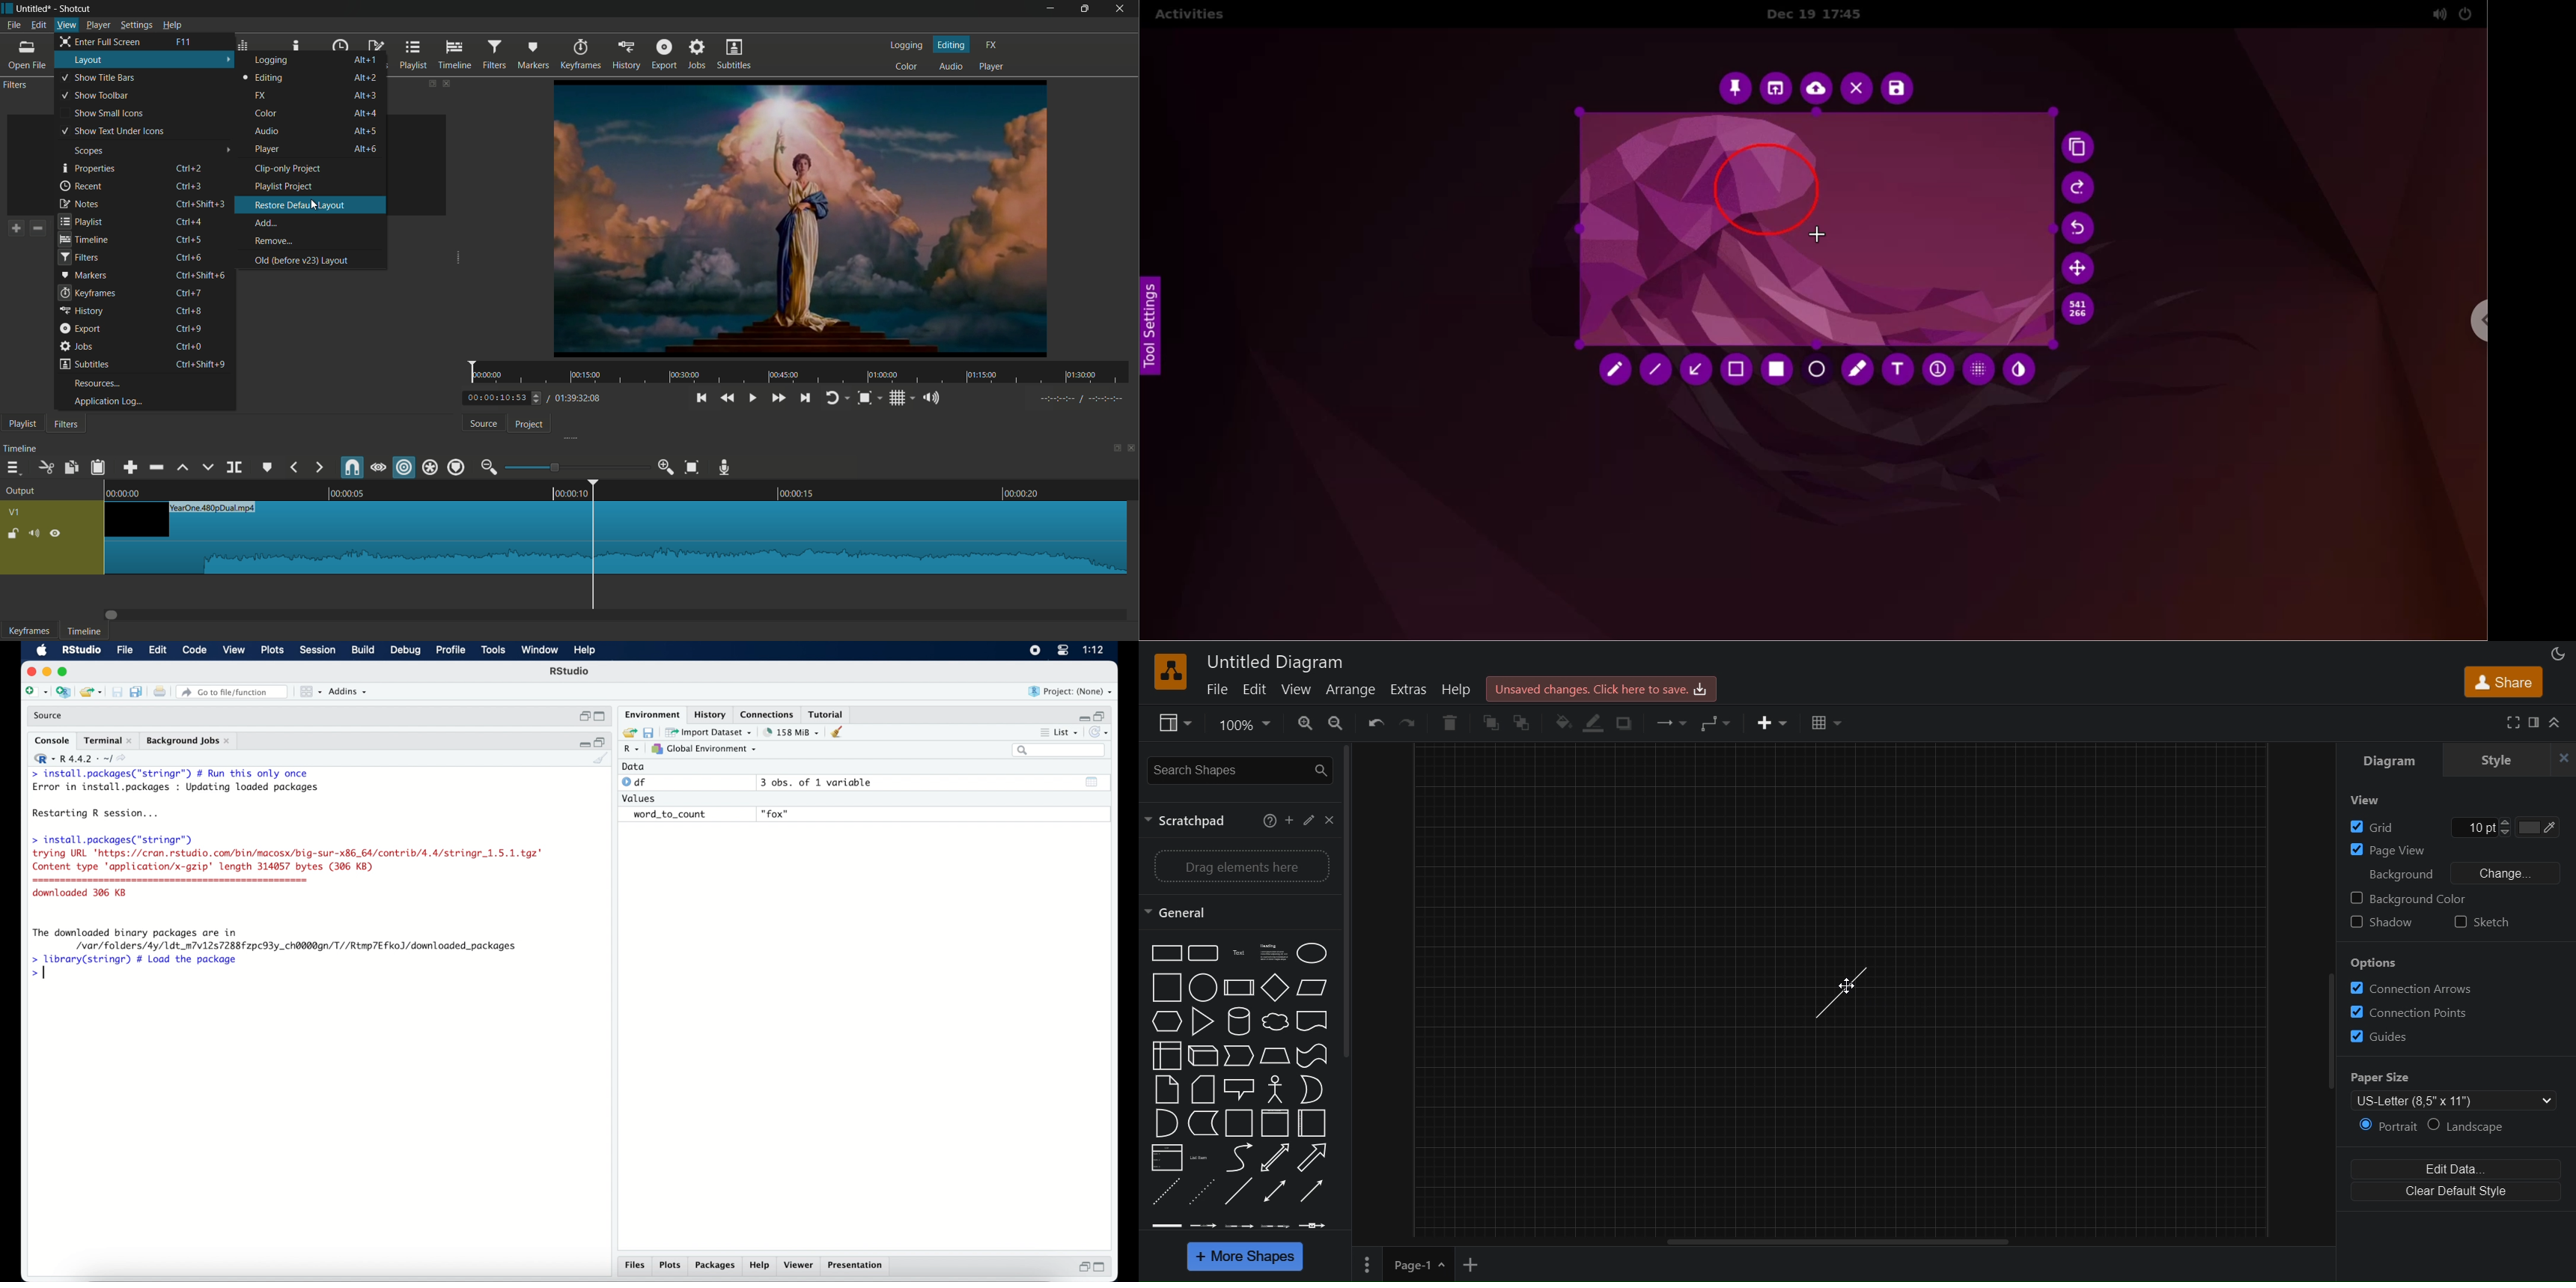 This screenshot has height=1288, width=2576. I want to click on source, so click(49, 716).